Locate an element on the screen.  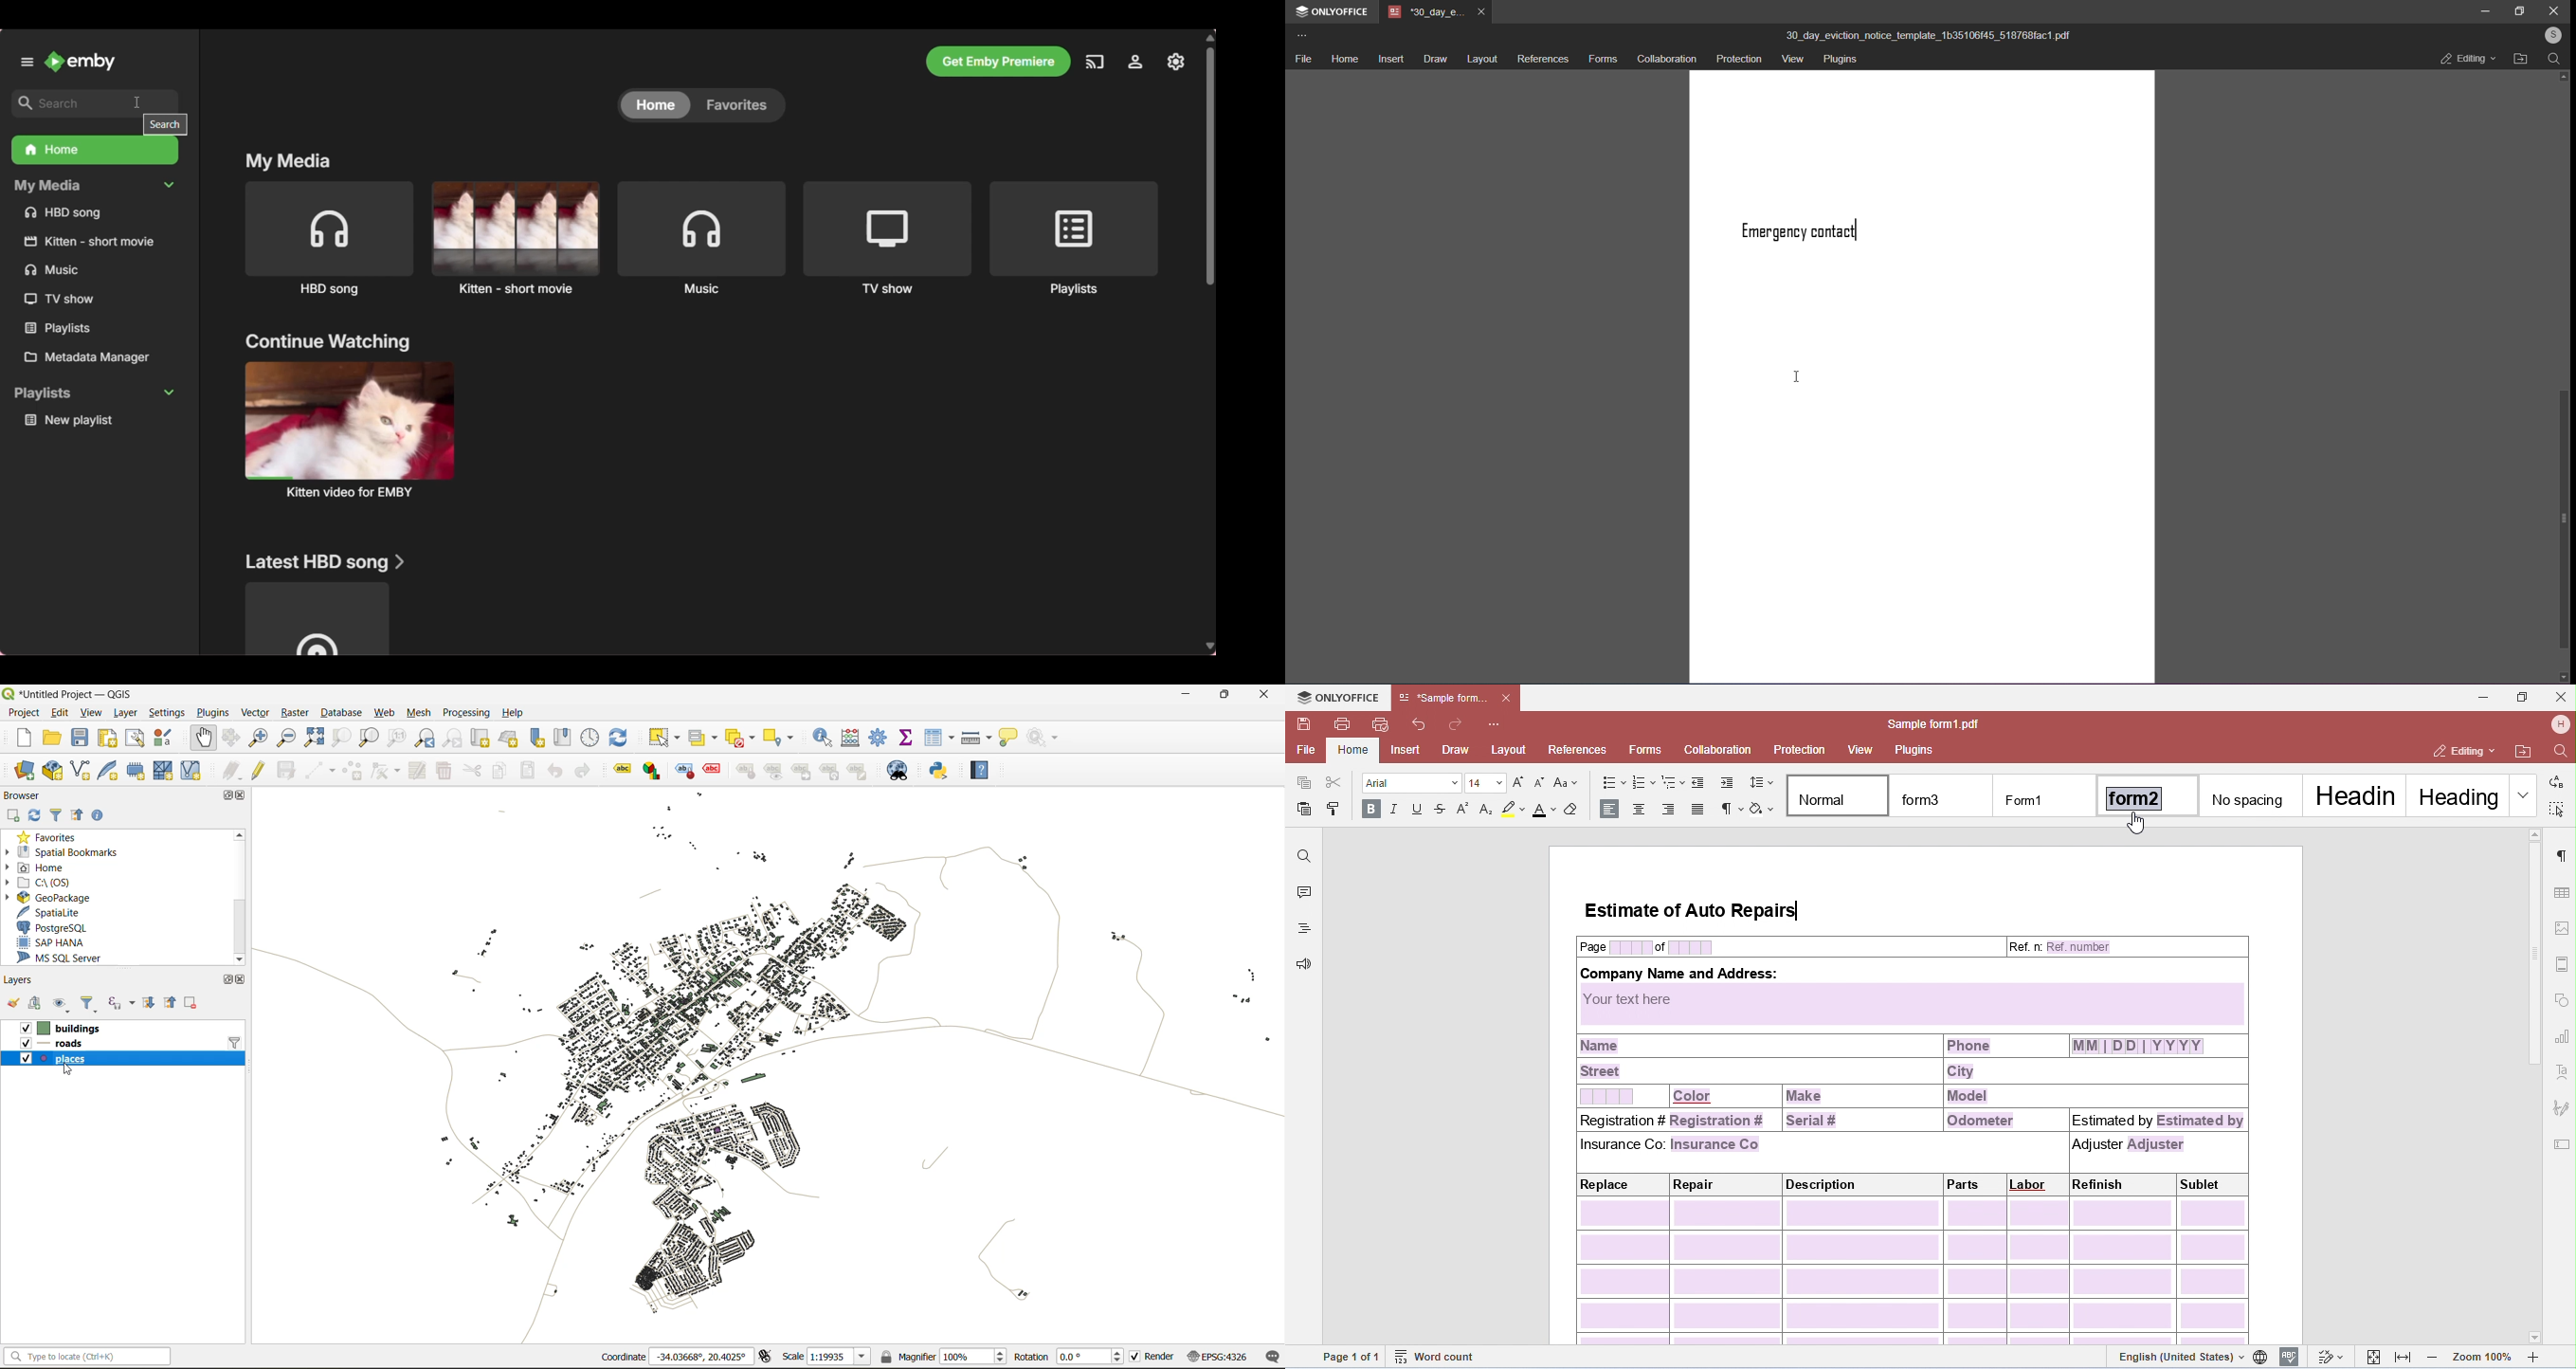
search is located at coordinates (165, 125).